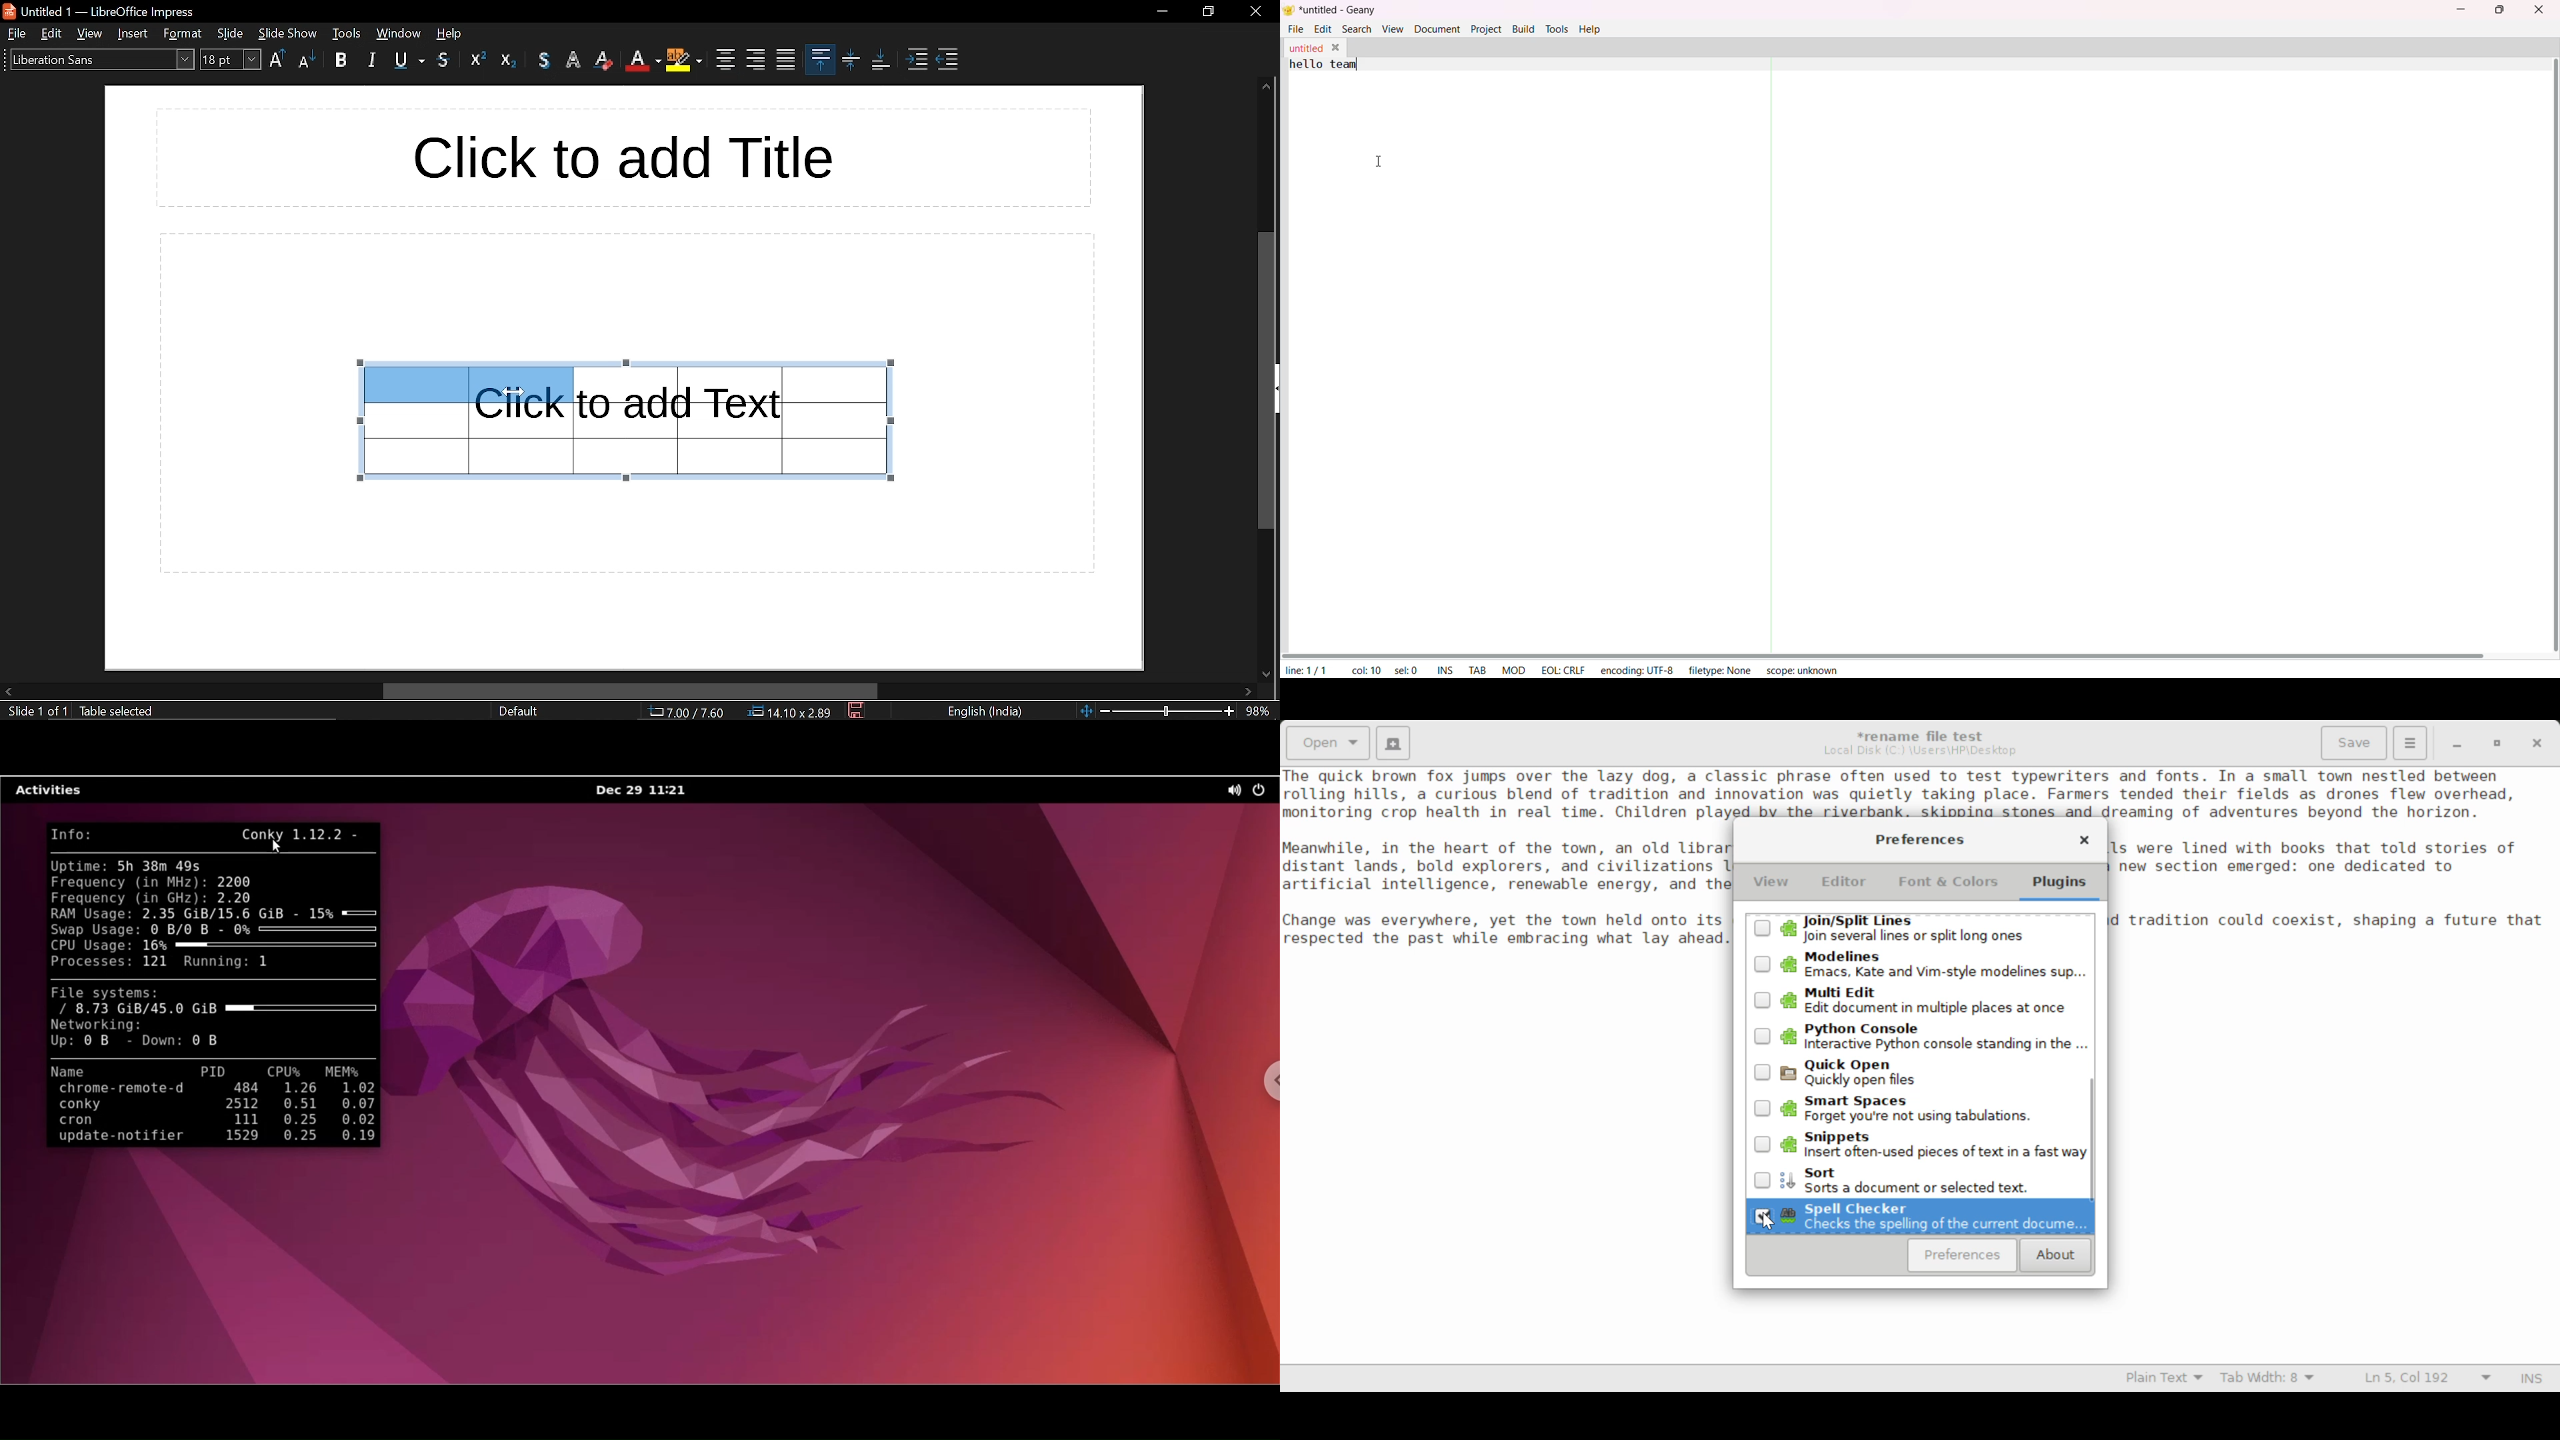 The image size is (2576, 1456). I want to click on file, so click(15, 33).